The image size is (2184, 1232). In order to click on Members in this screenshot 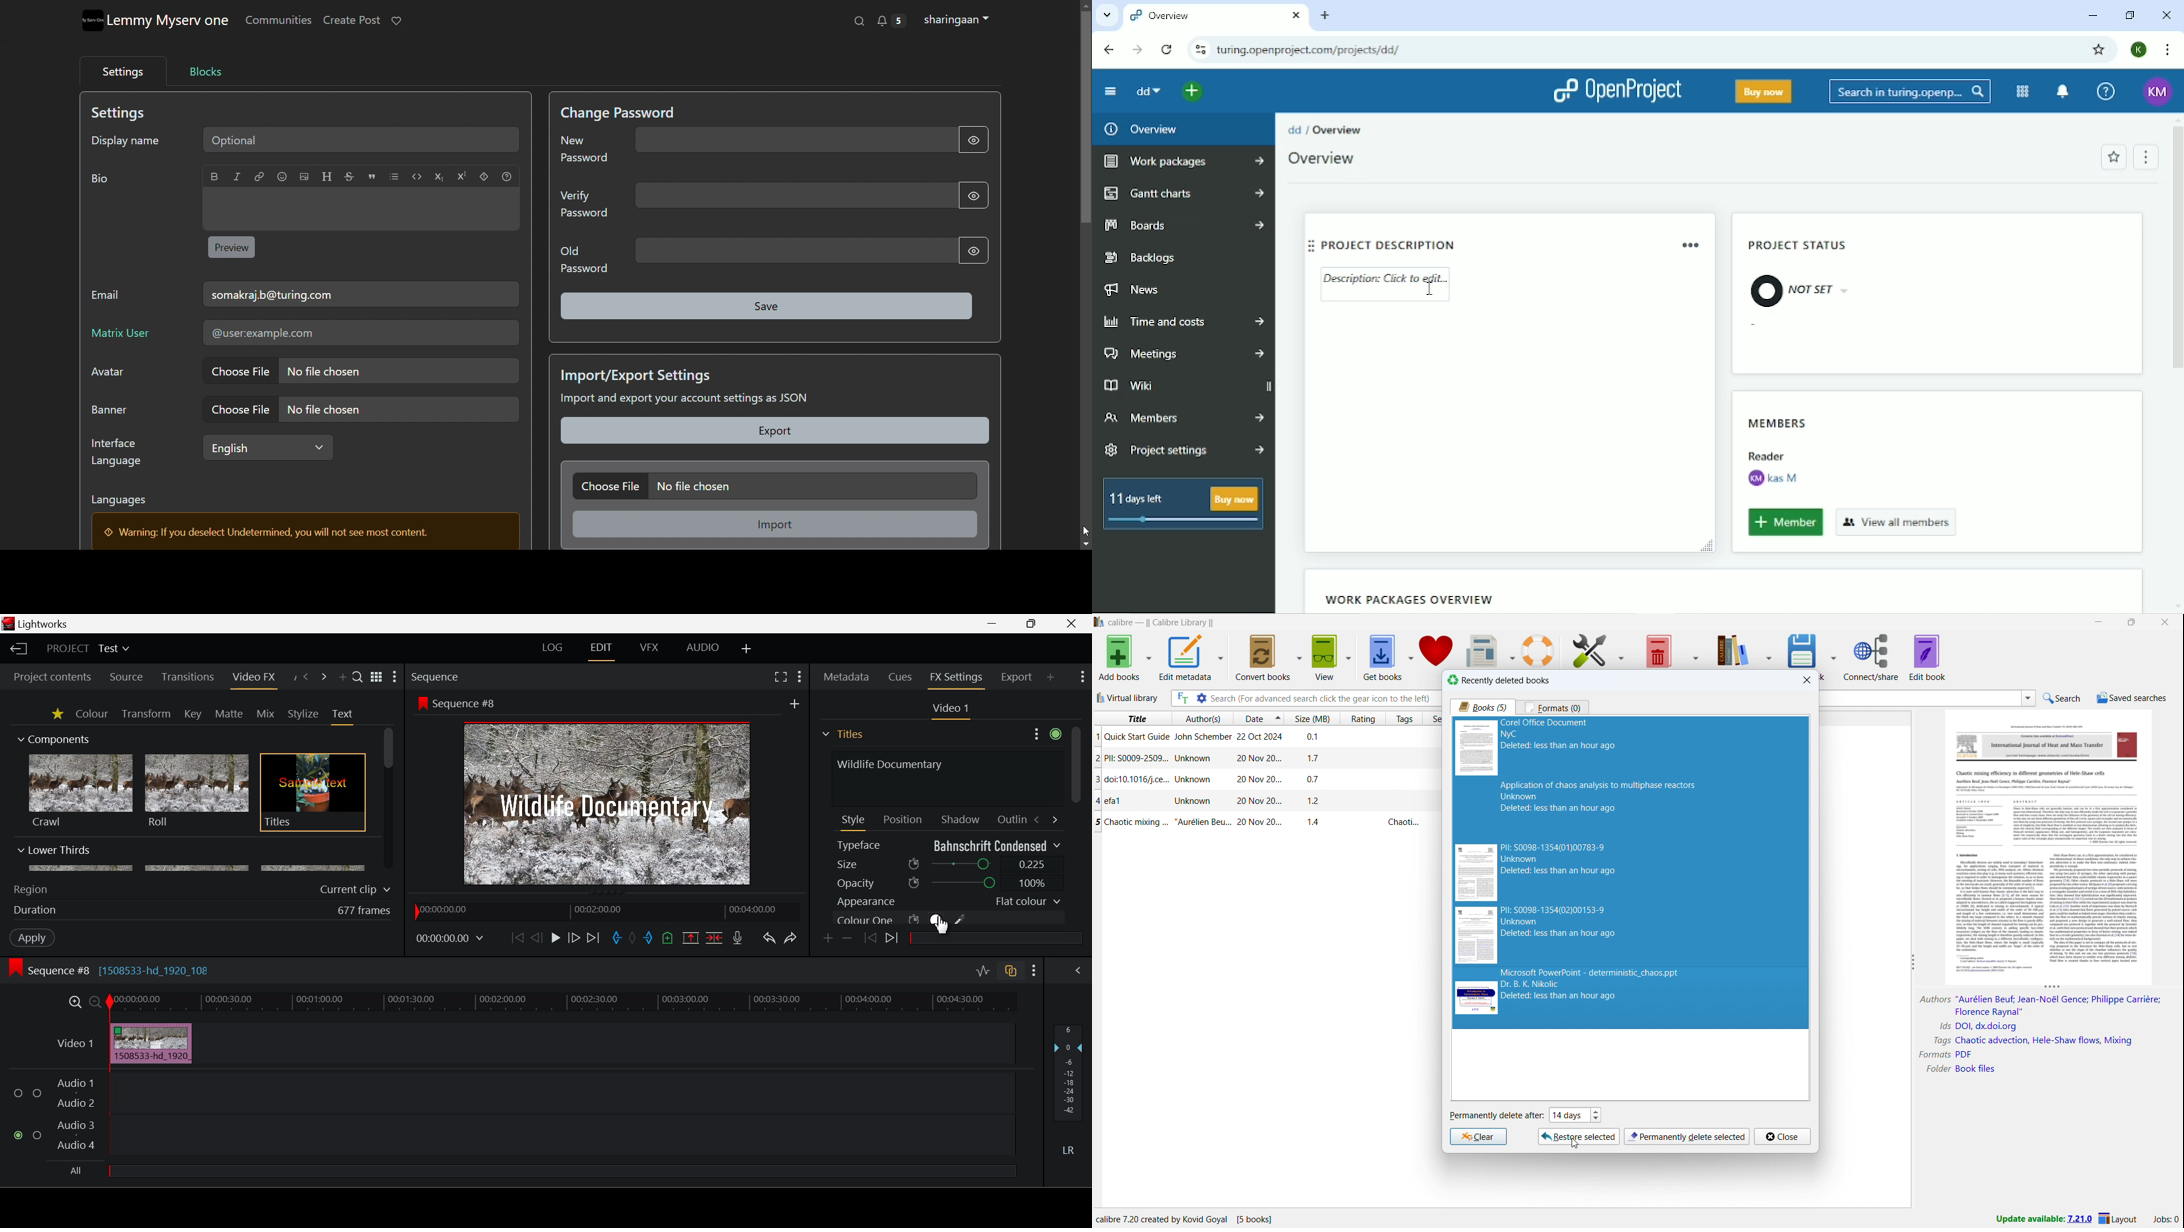, I will do `click(1183, 417)`.